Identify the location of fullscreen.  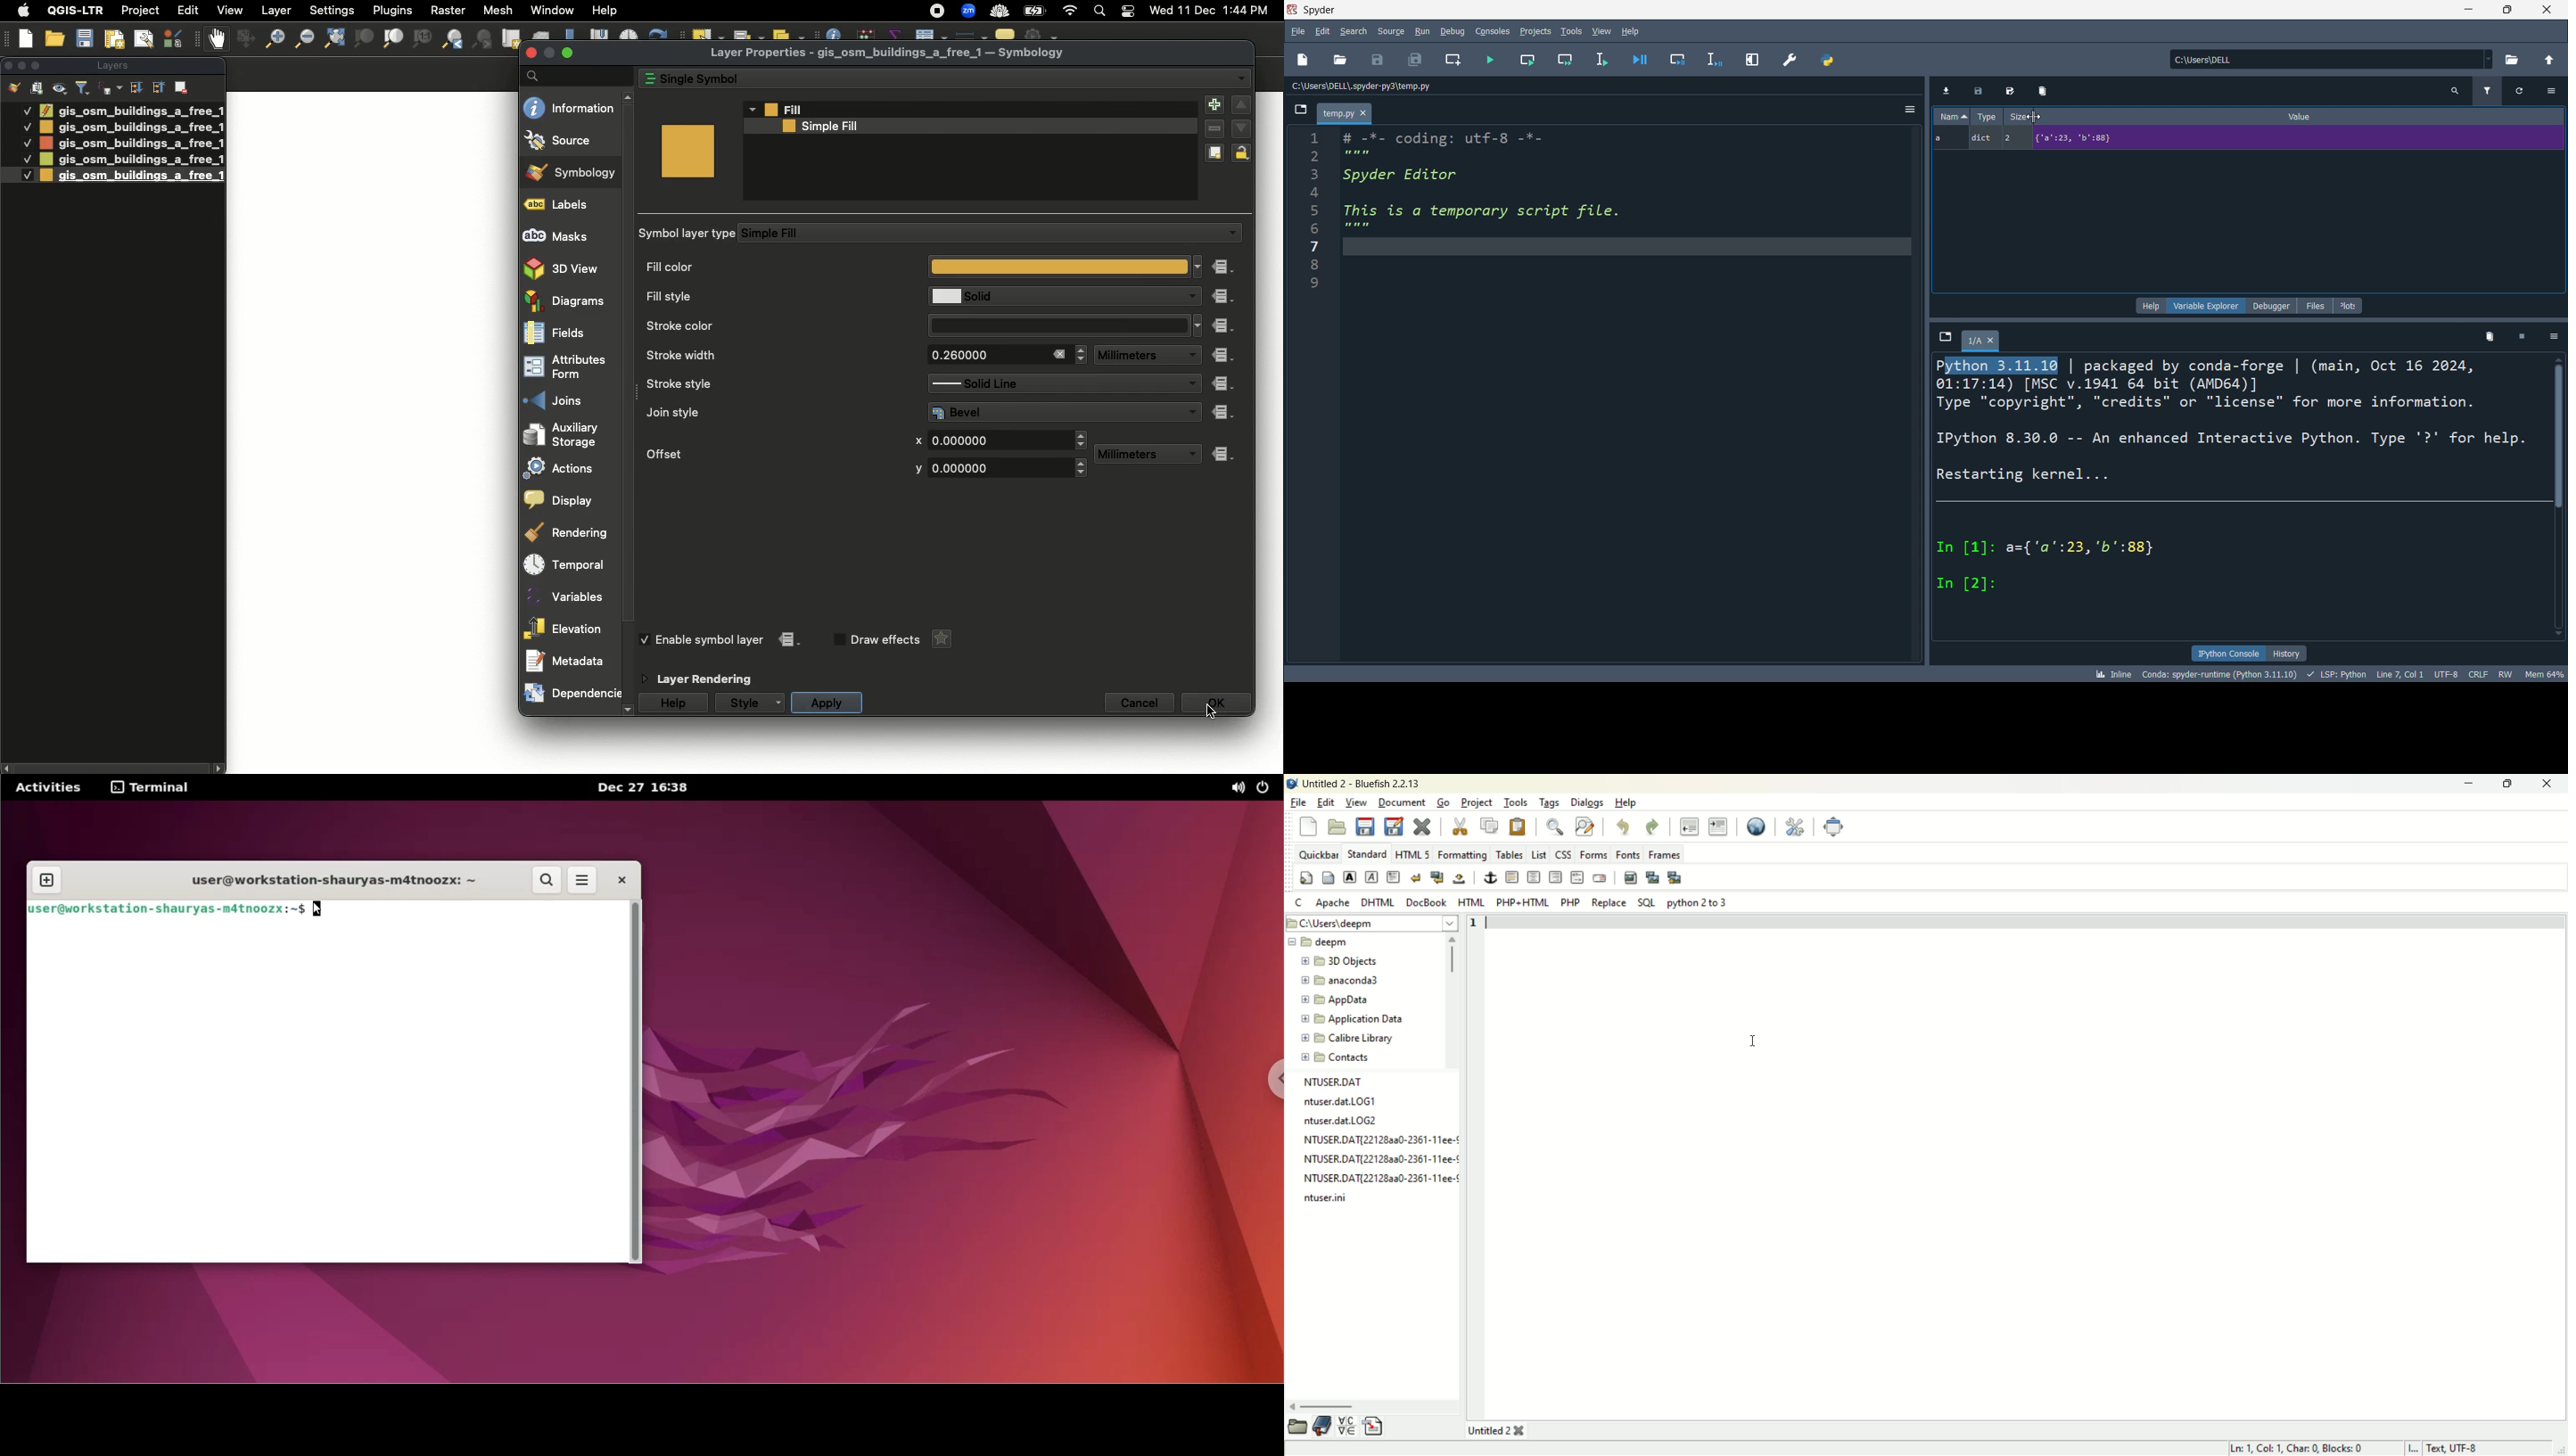
(1834, 826).